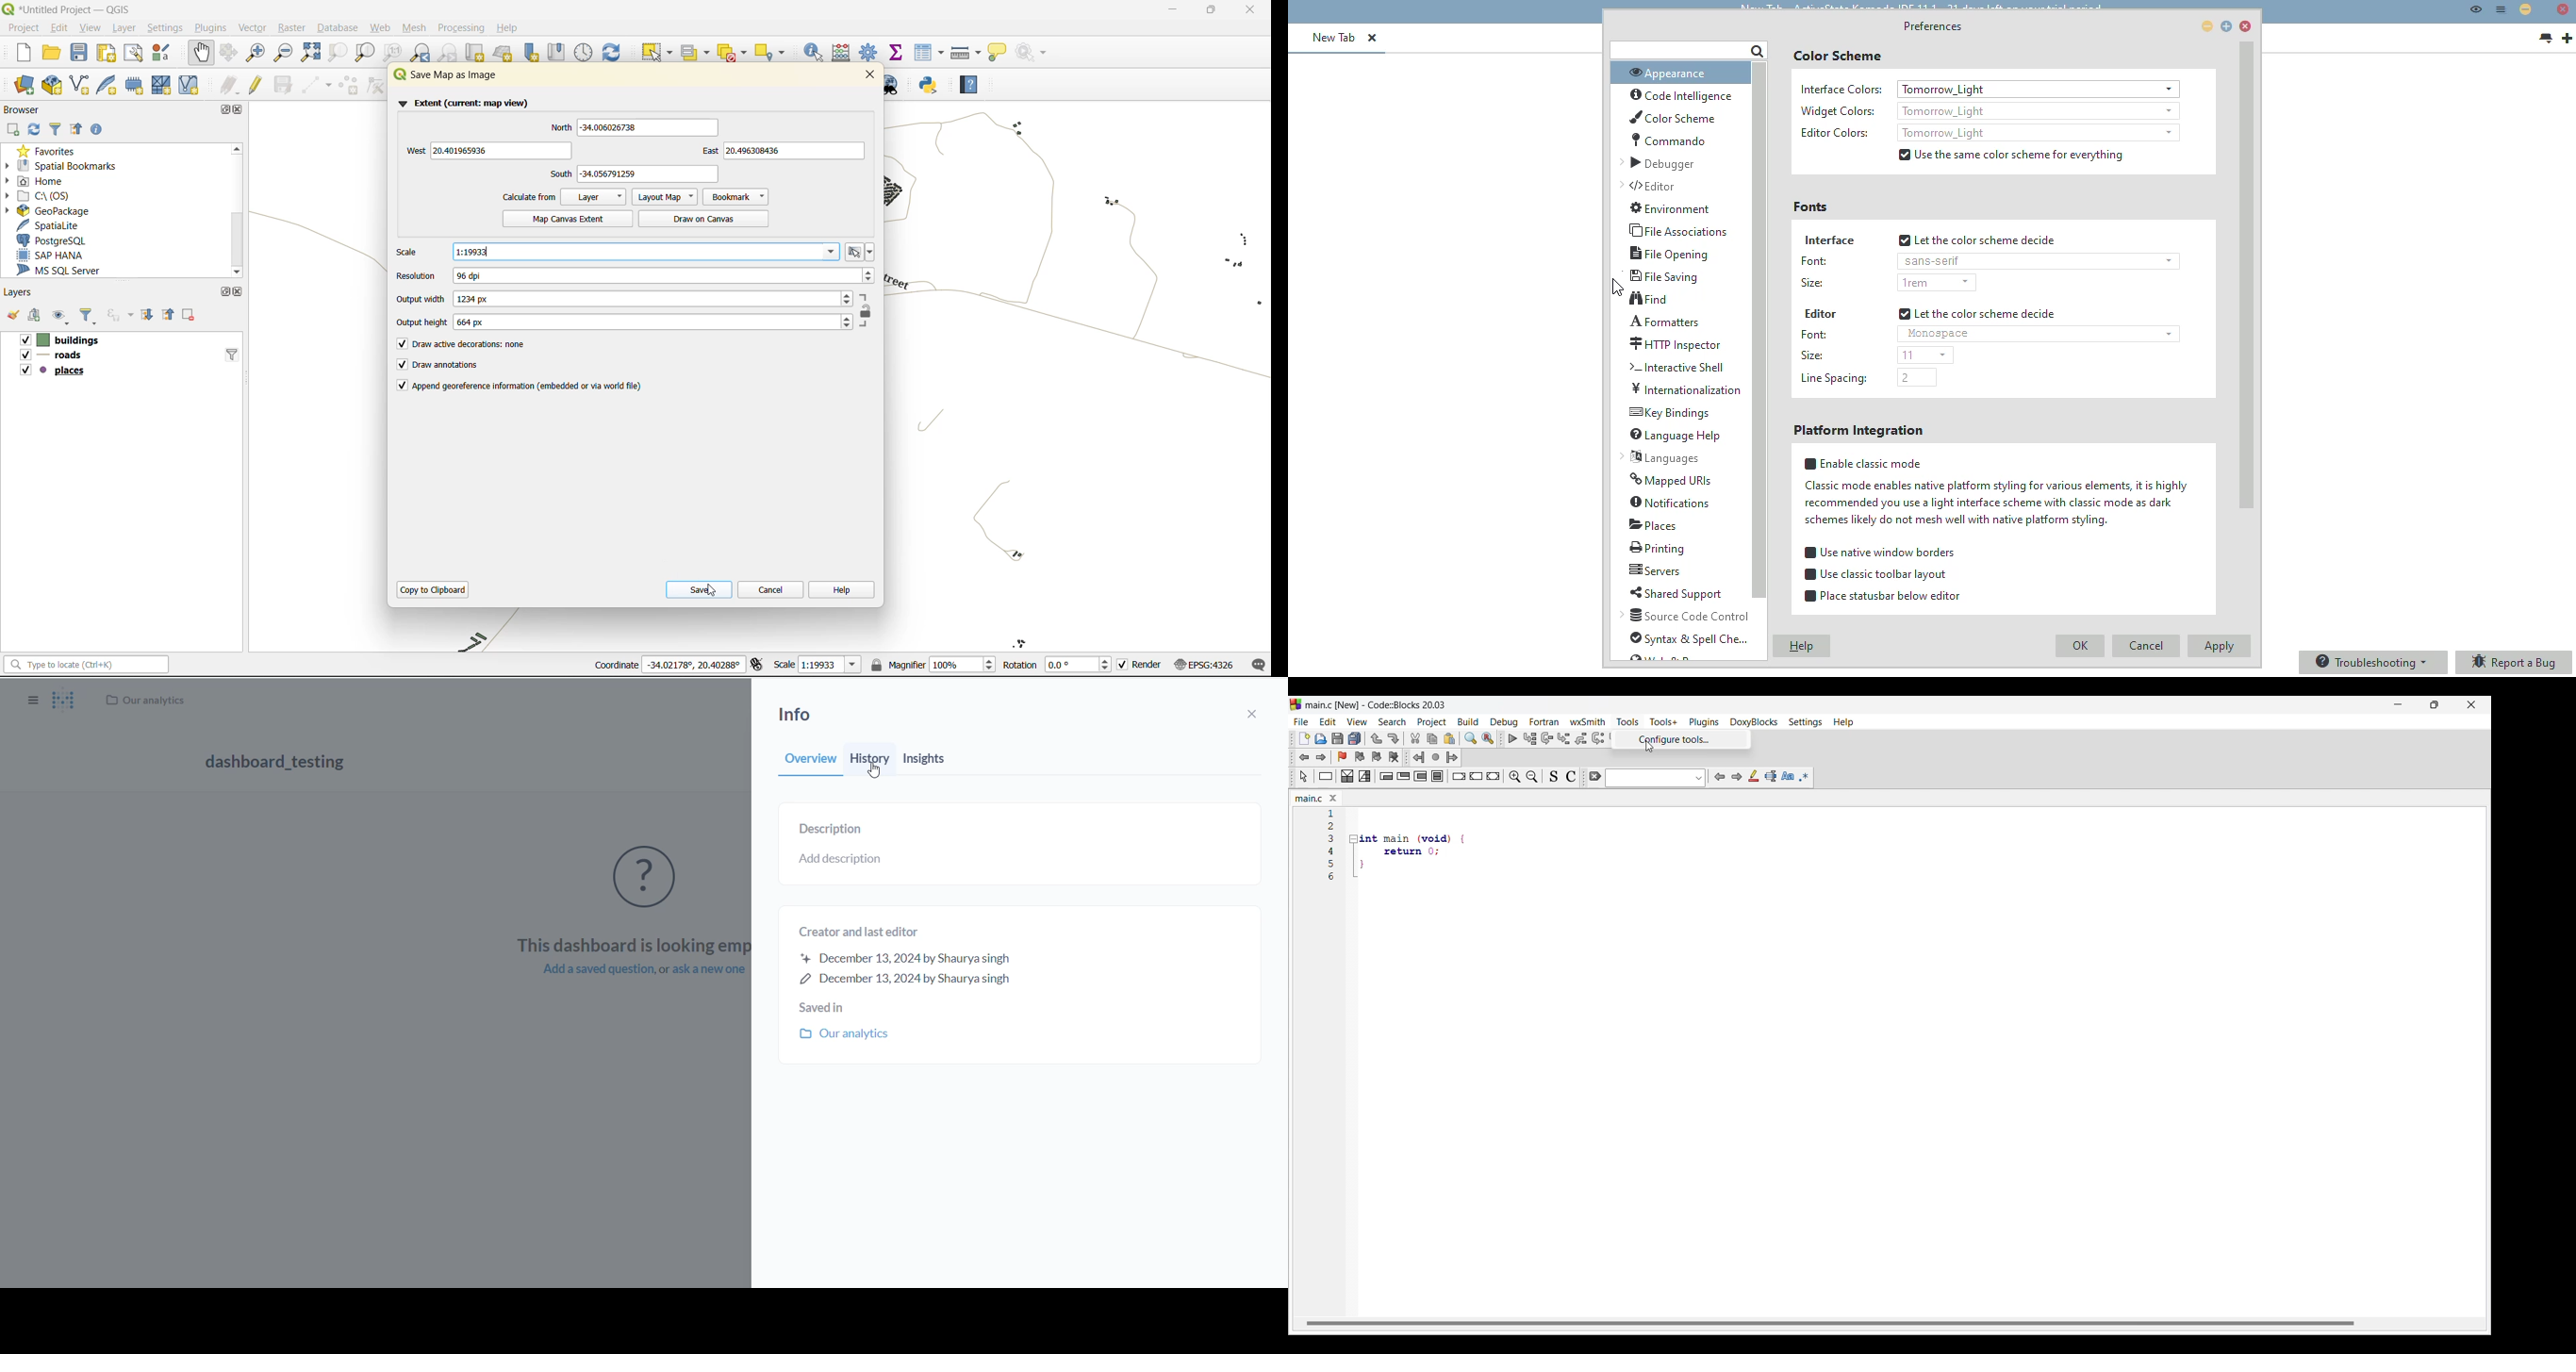 This screenshot has height=1372, width=2576. What do you see at coordinates (966, 52) in the screenshot?
I see `measure line` at bounding box center [966, 52].